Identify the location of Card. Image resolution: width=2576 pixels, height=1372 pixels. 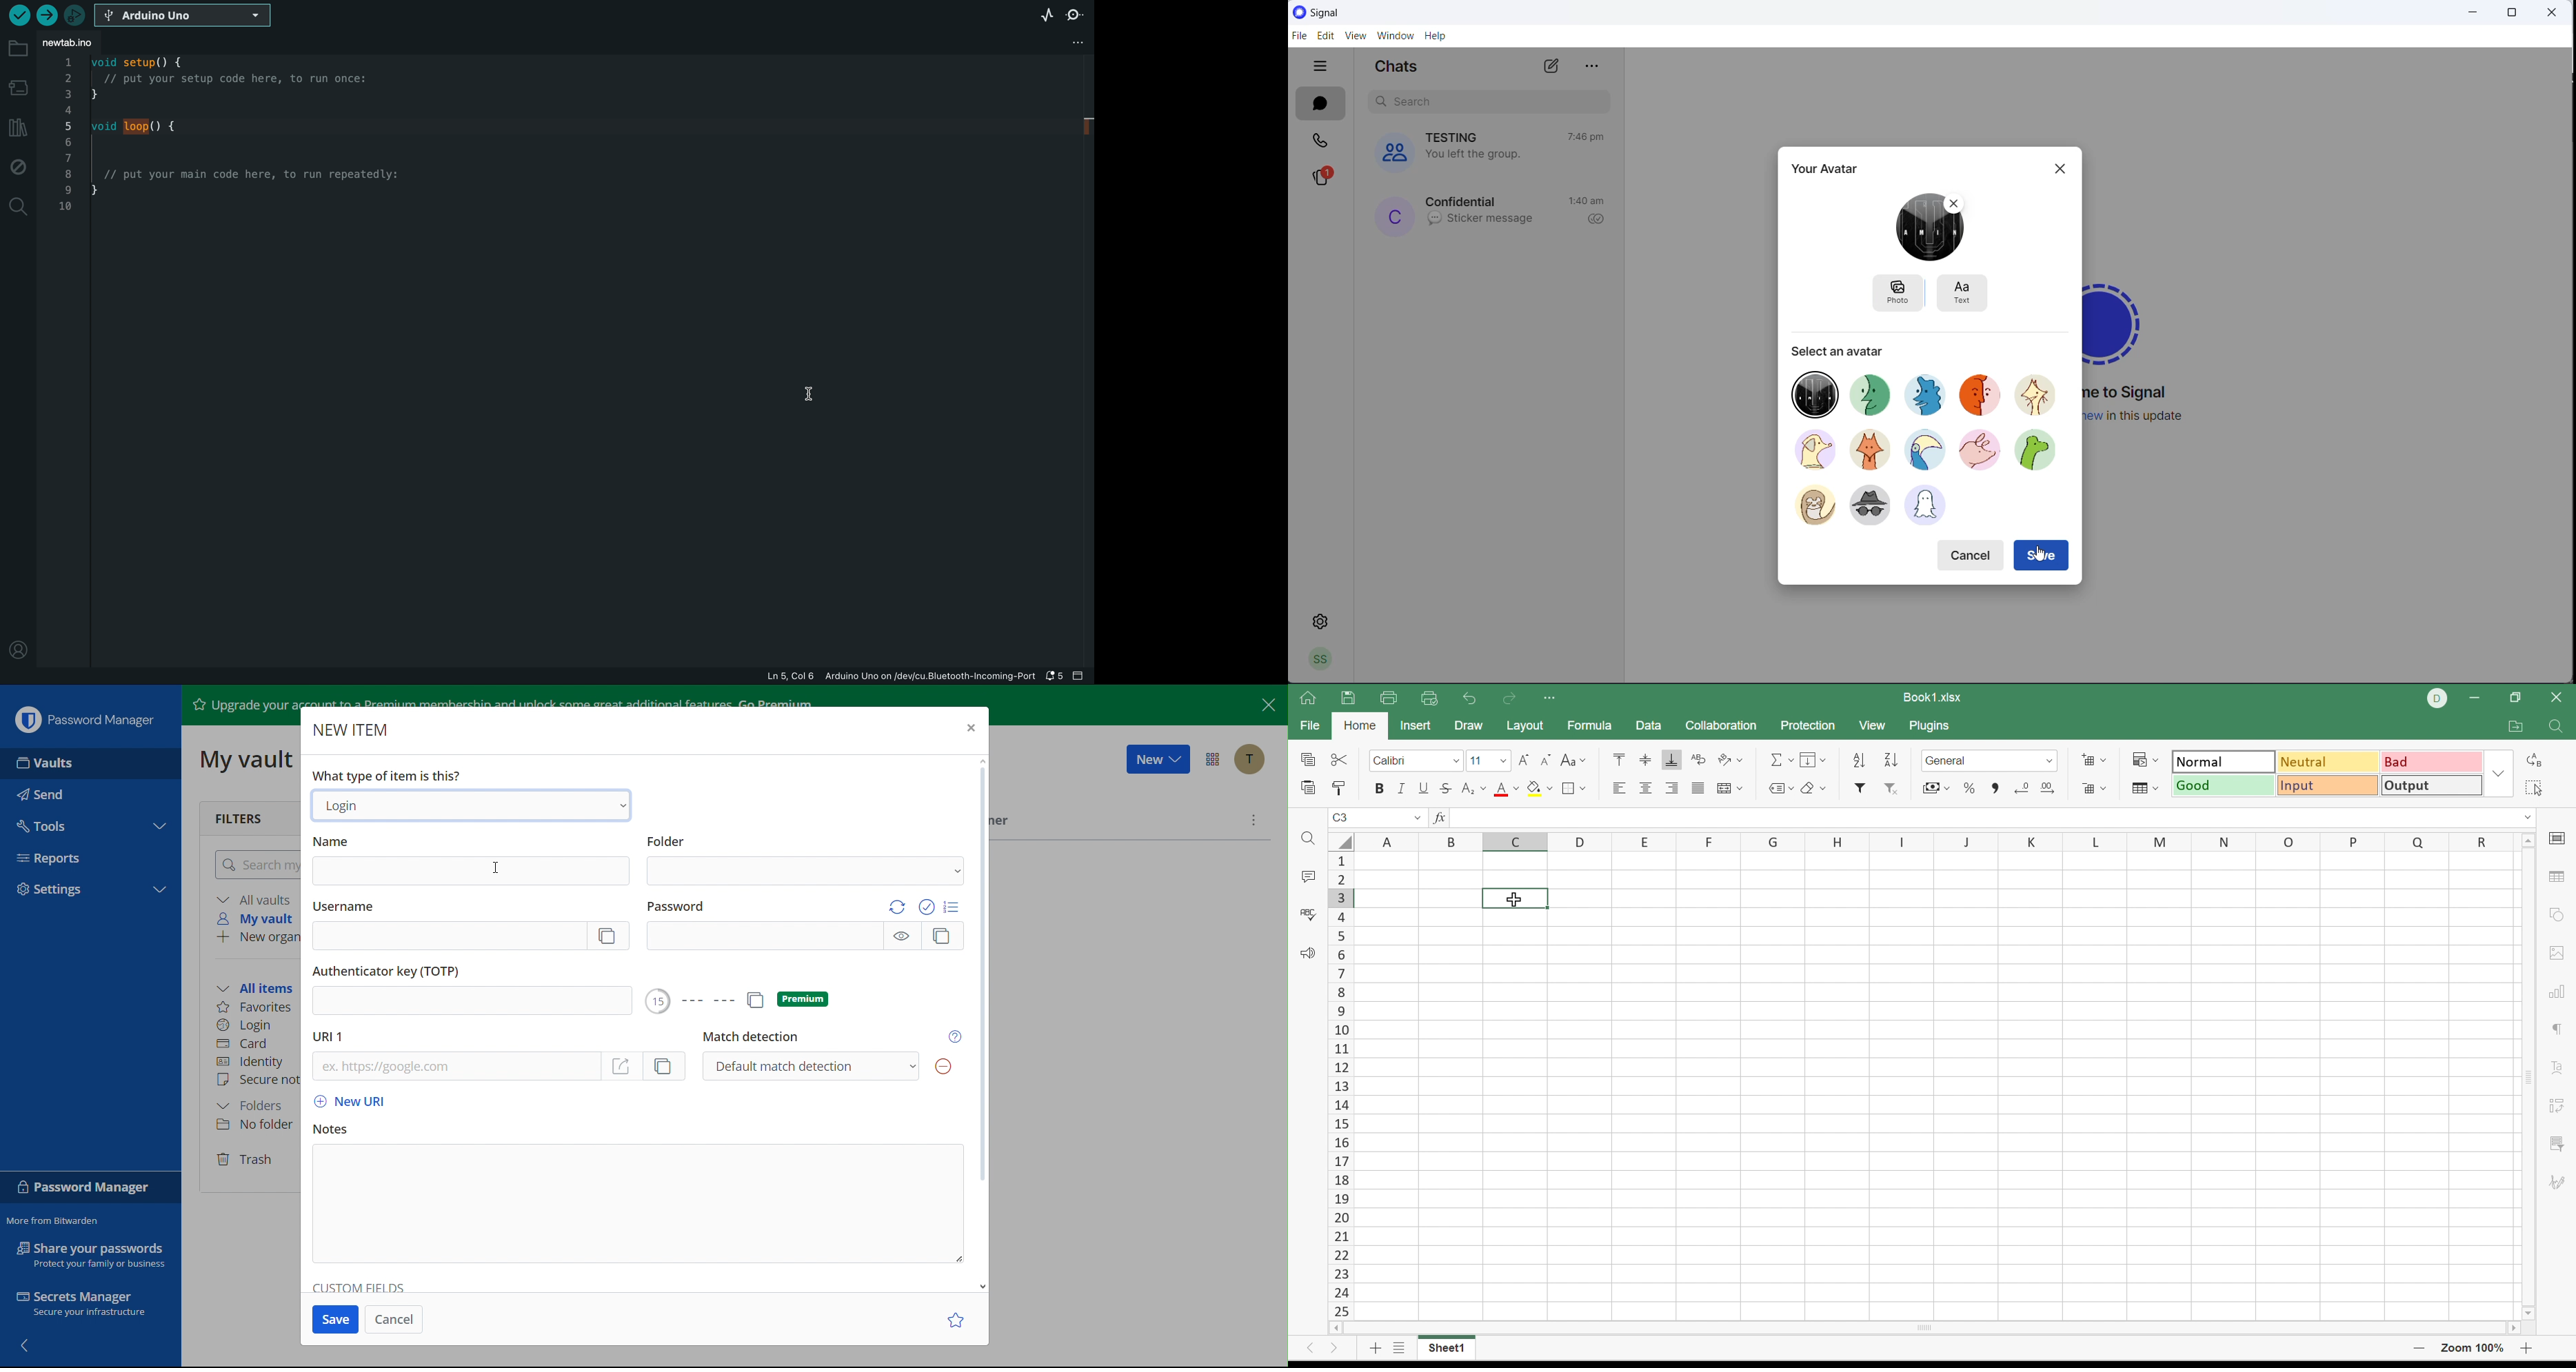
(242, 1043).